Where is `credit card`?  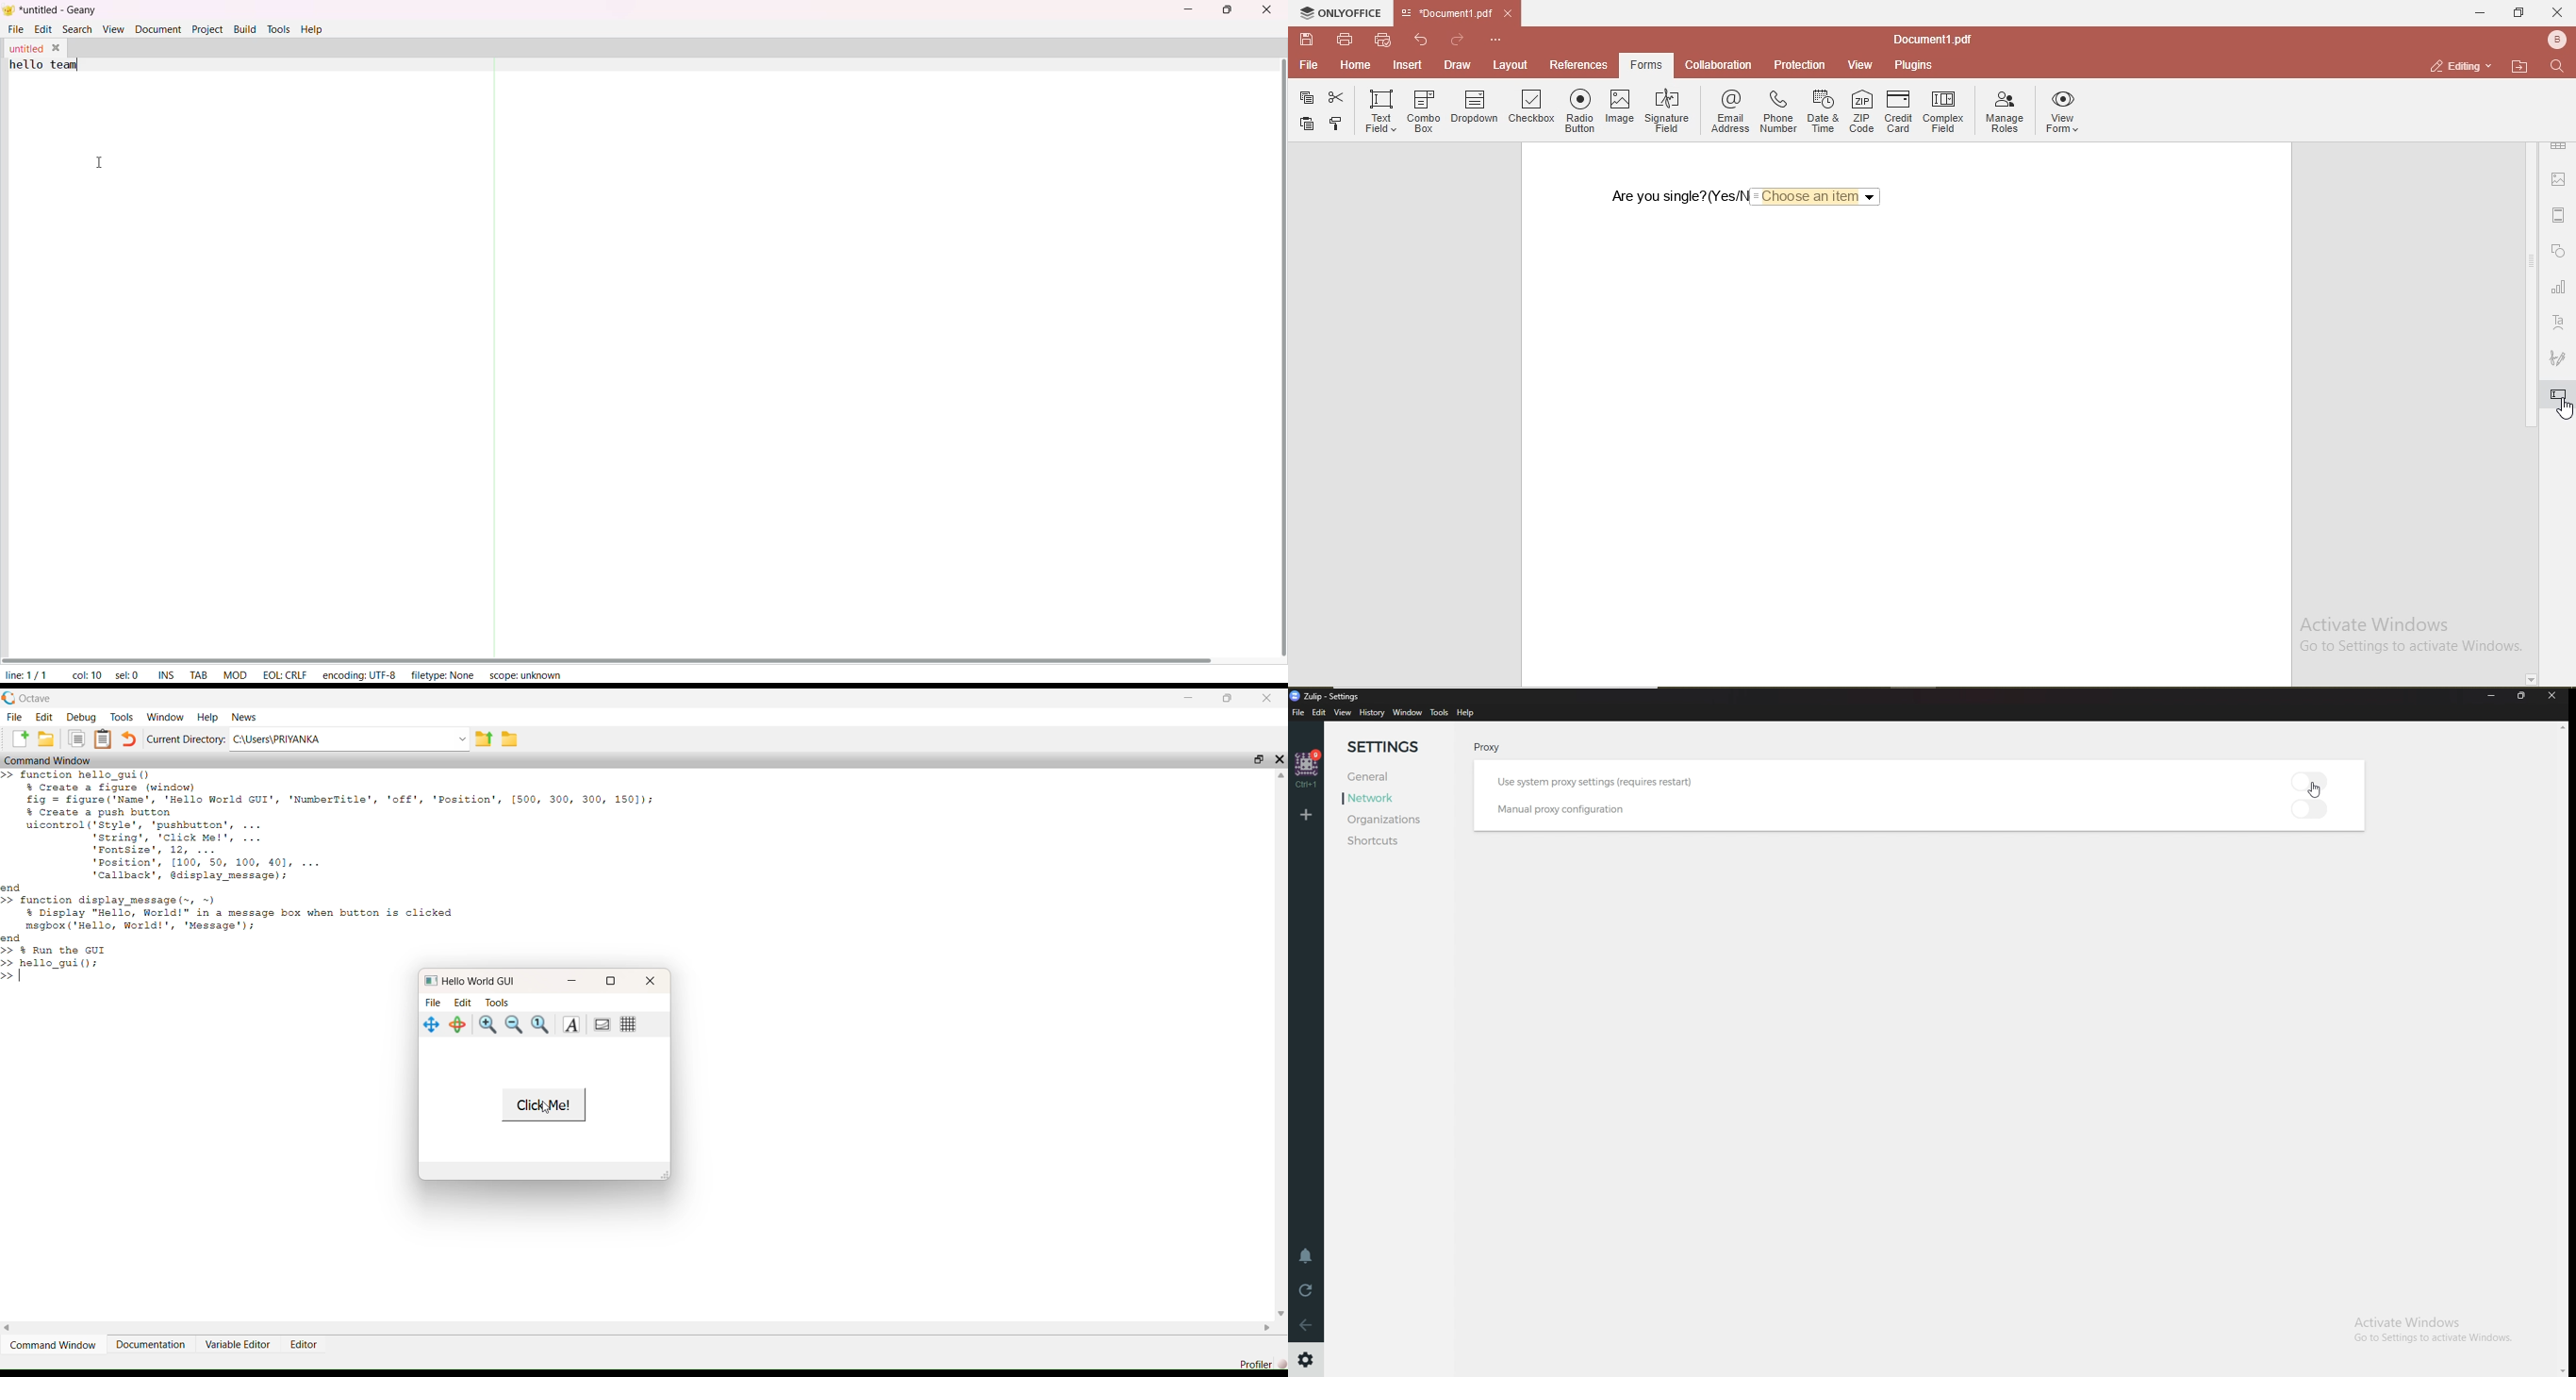
credit card is located at coordinates (1900, 111).